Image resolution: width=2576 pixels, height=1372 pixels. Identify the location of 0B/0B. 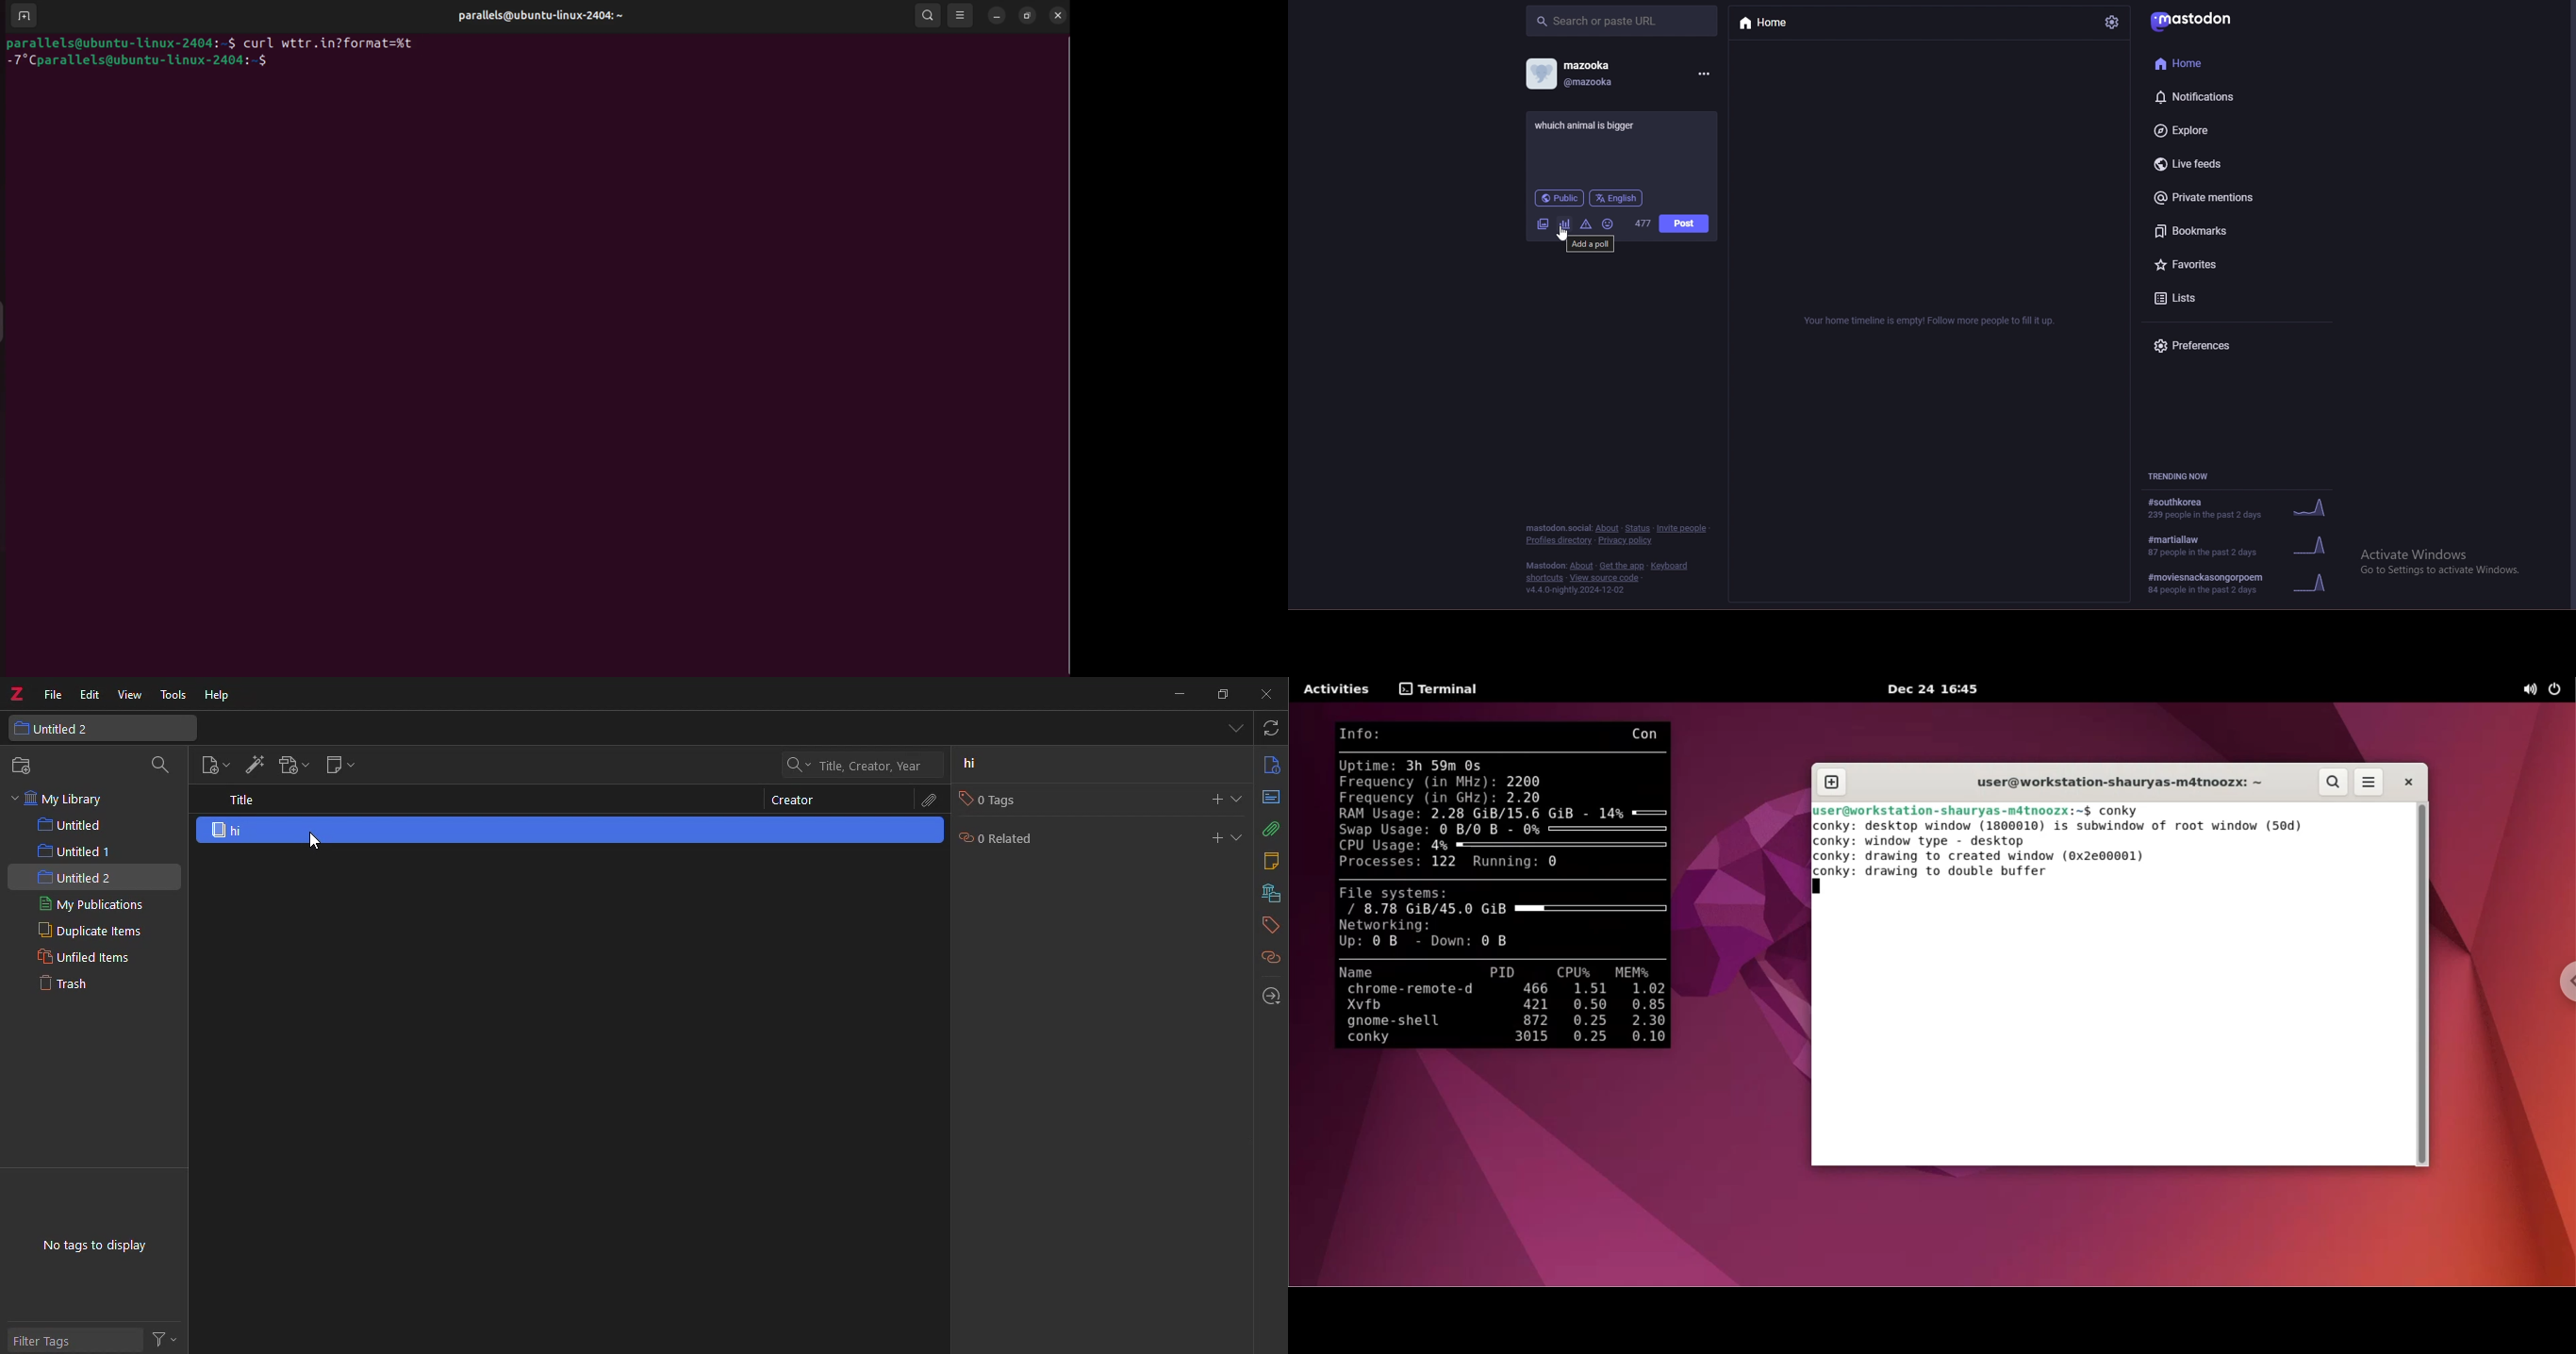
(1478, 830).